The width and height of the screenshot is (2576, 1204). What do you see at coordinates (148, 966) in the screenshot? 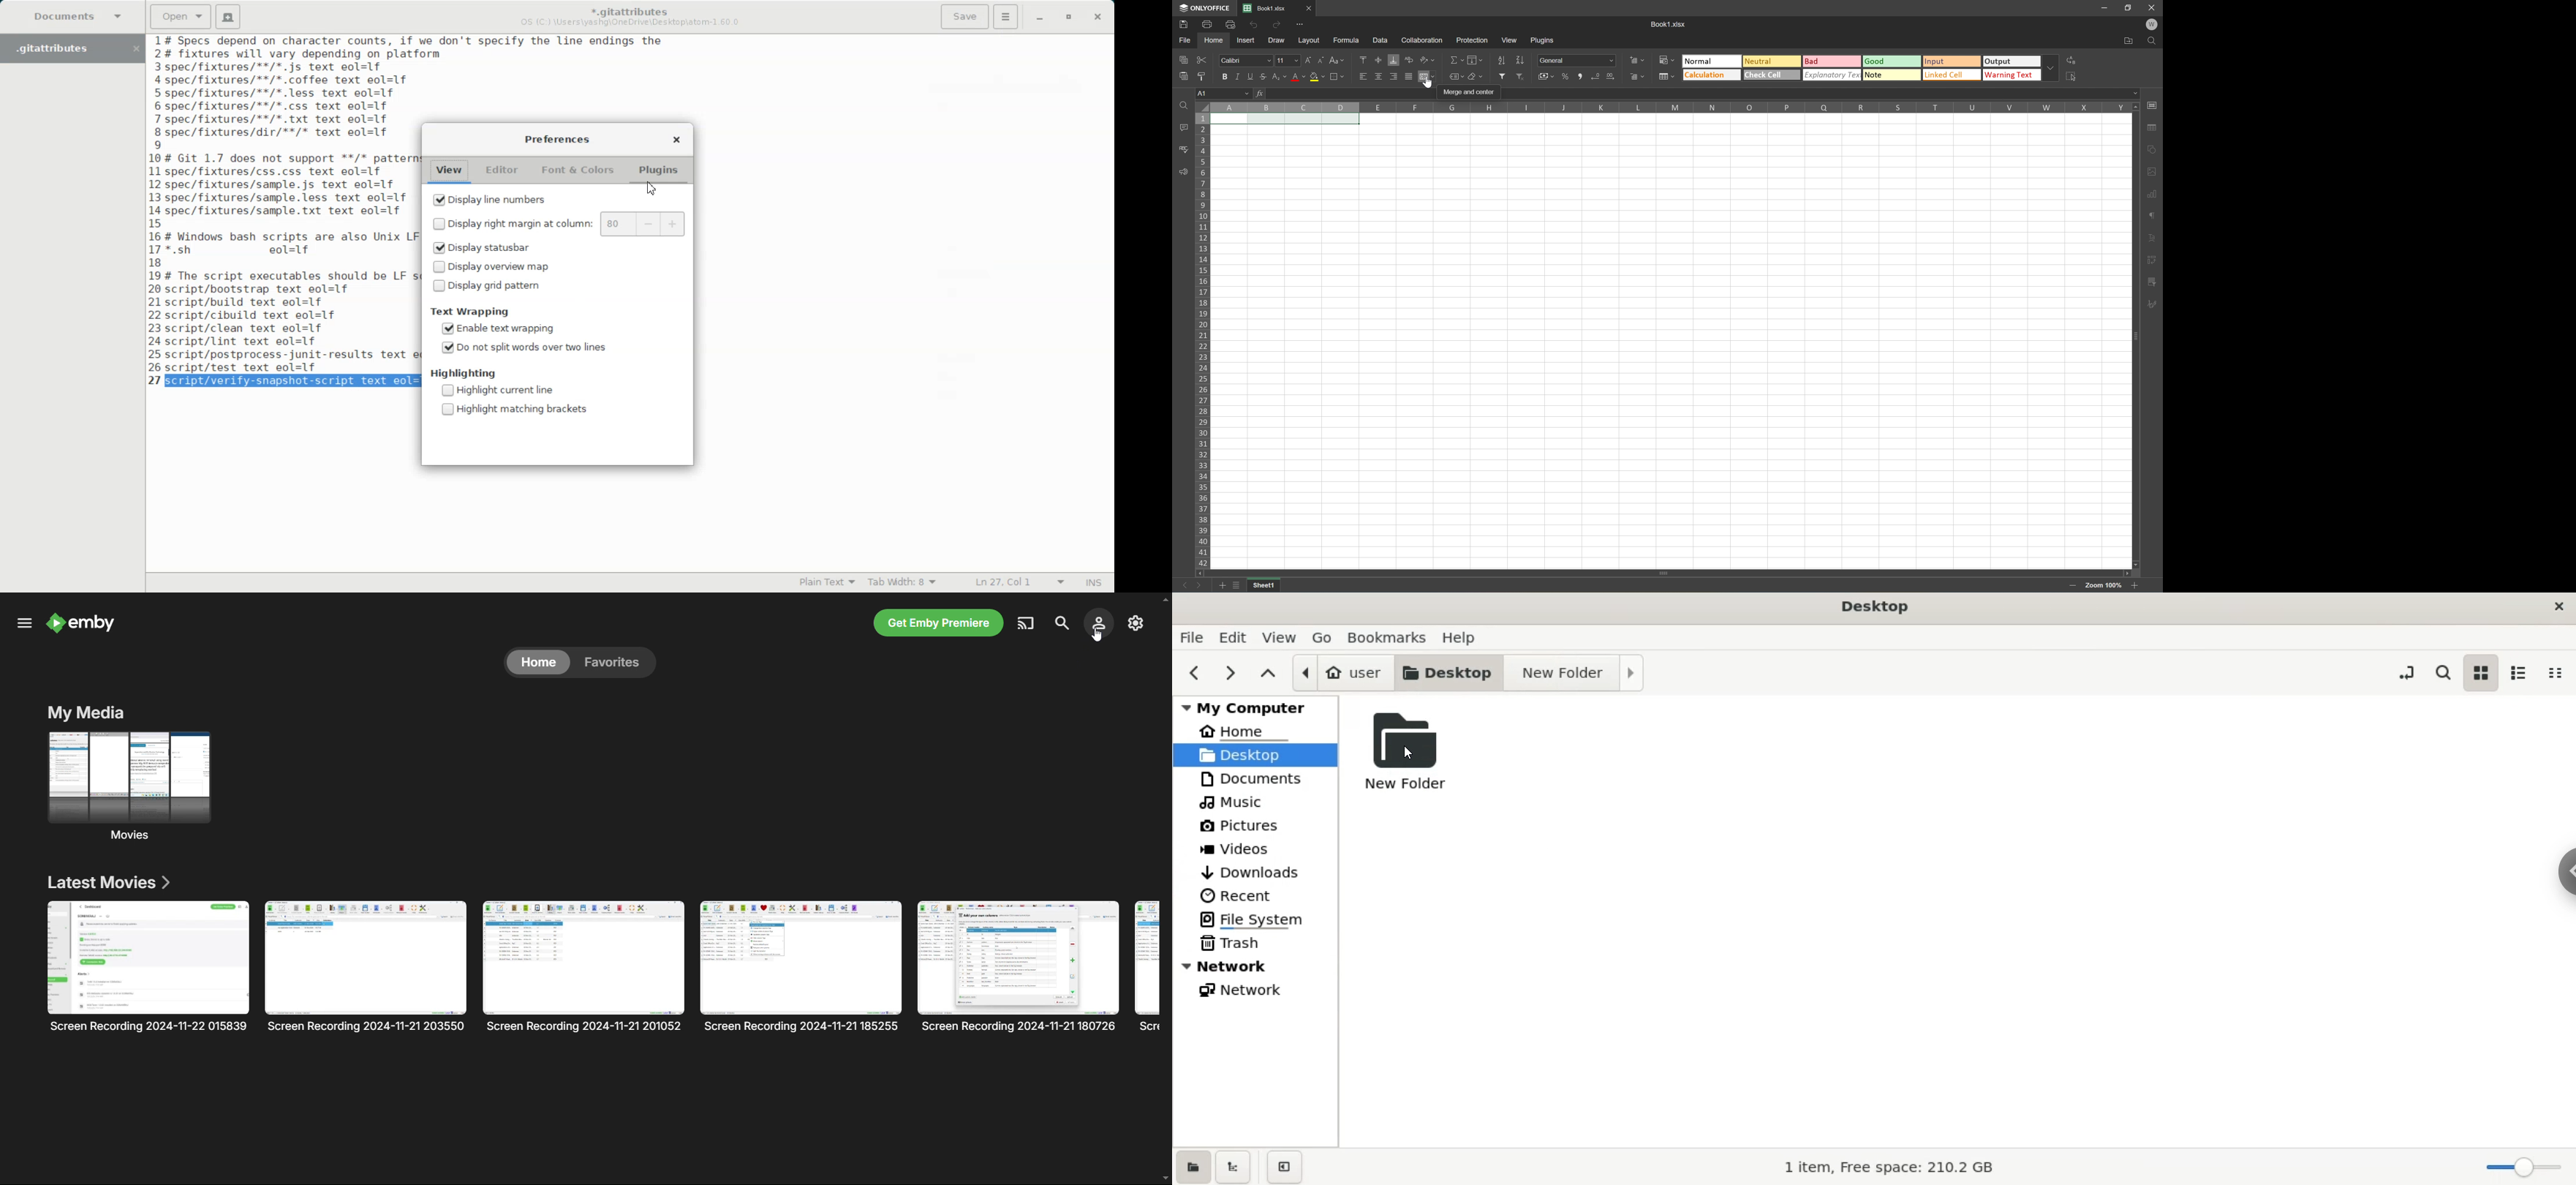
I see `single movie entry` at bounding box center [148, 966].